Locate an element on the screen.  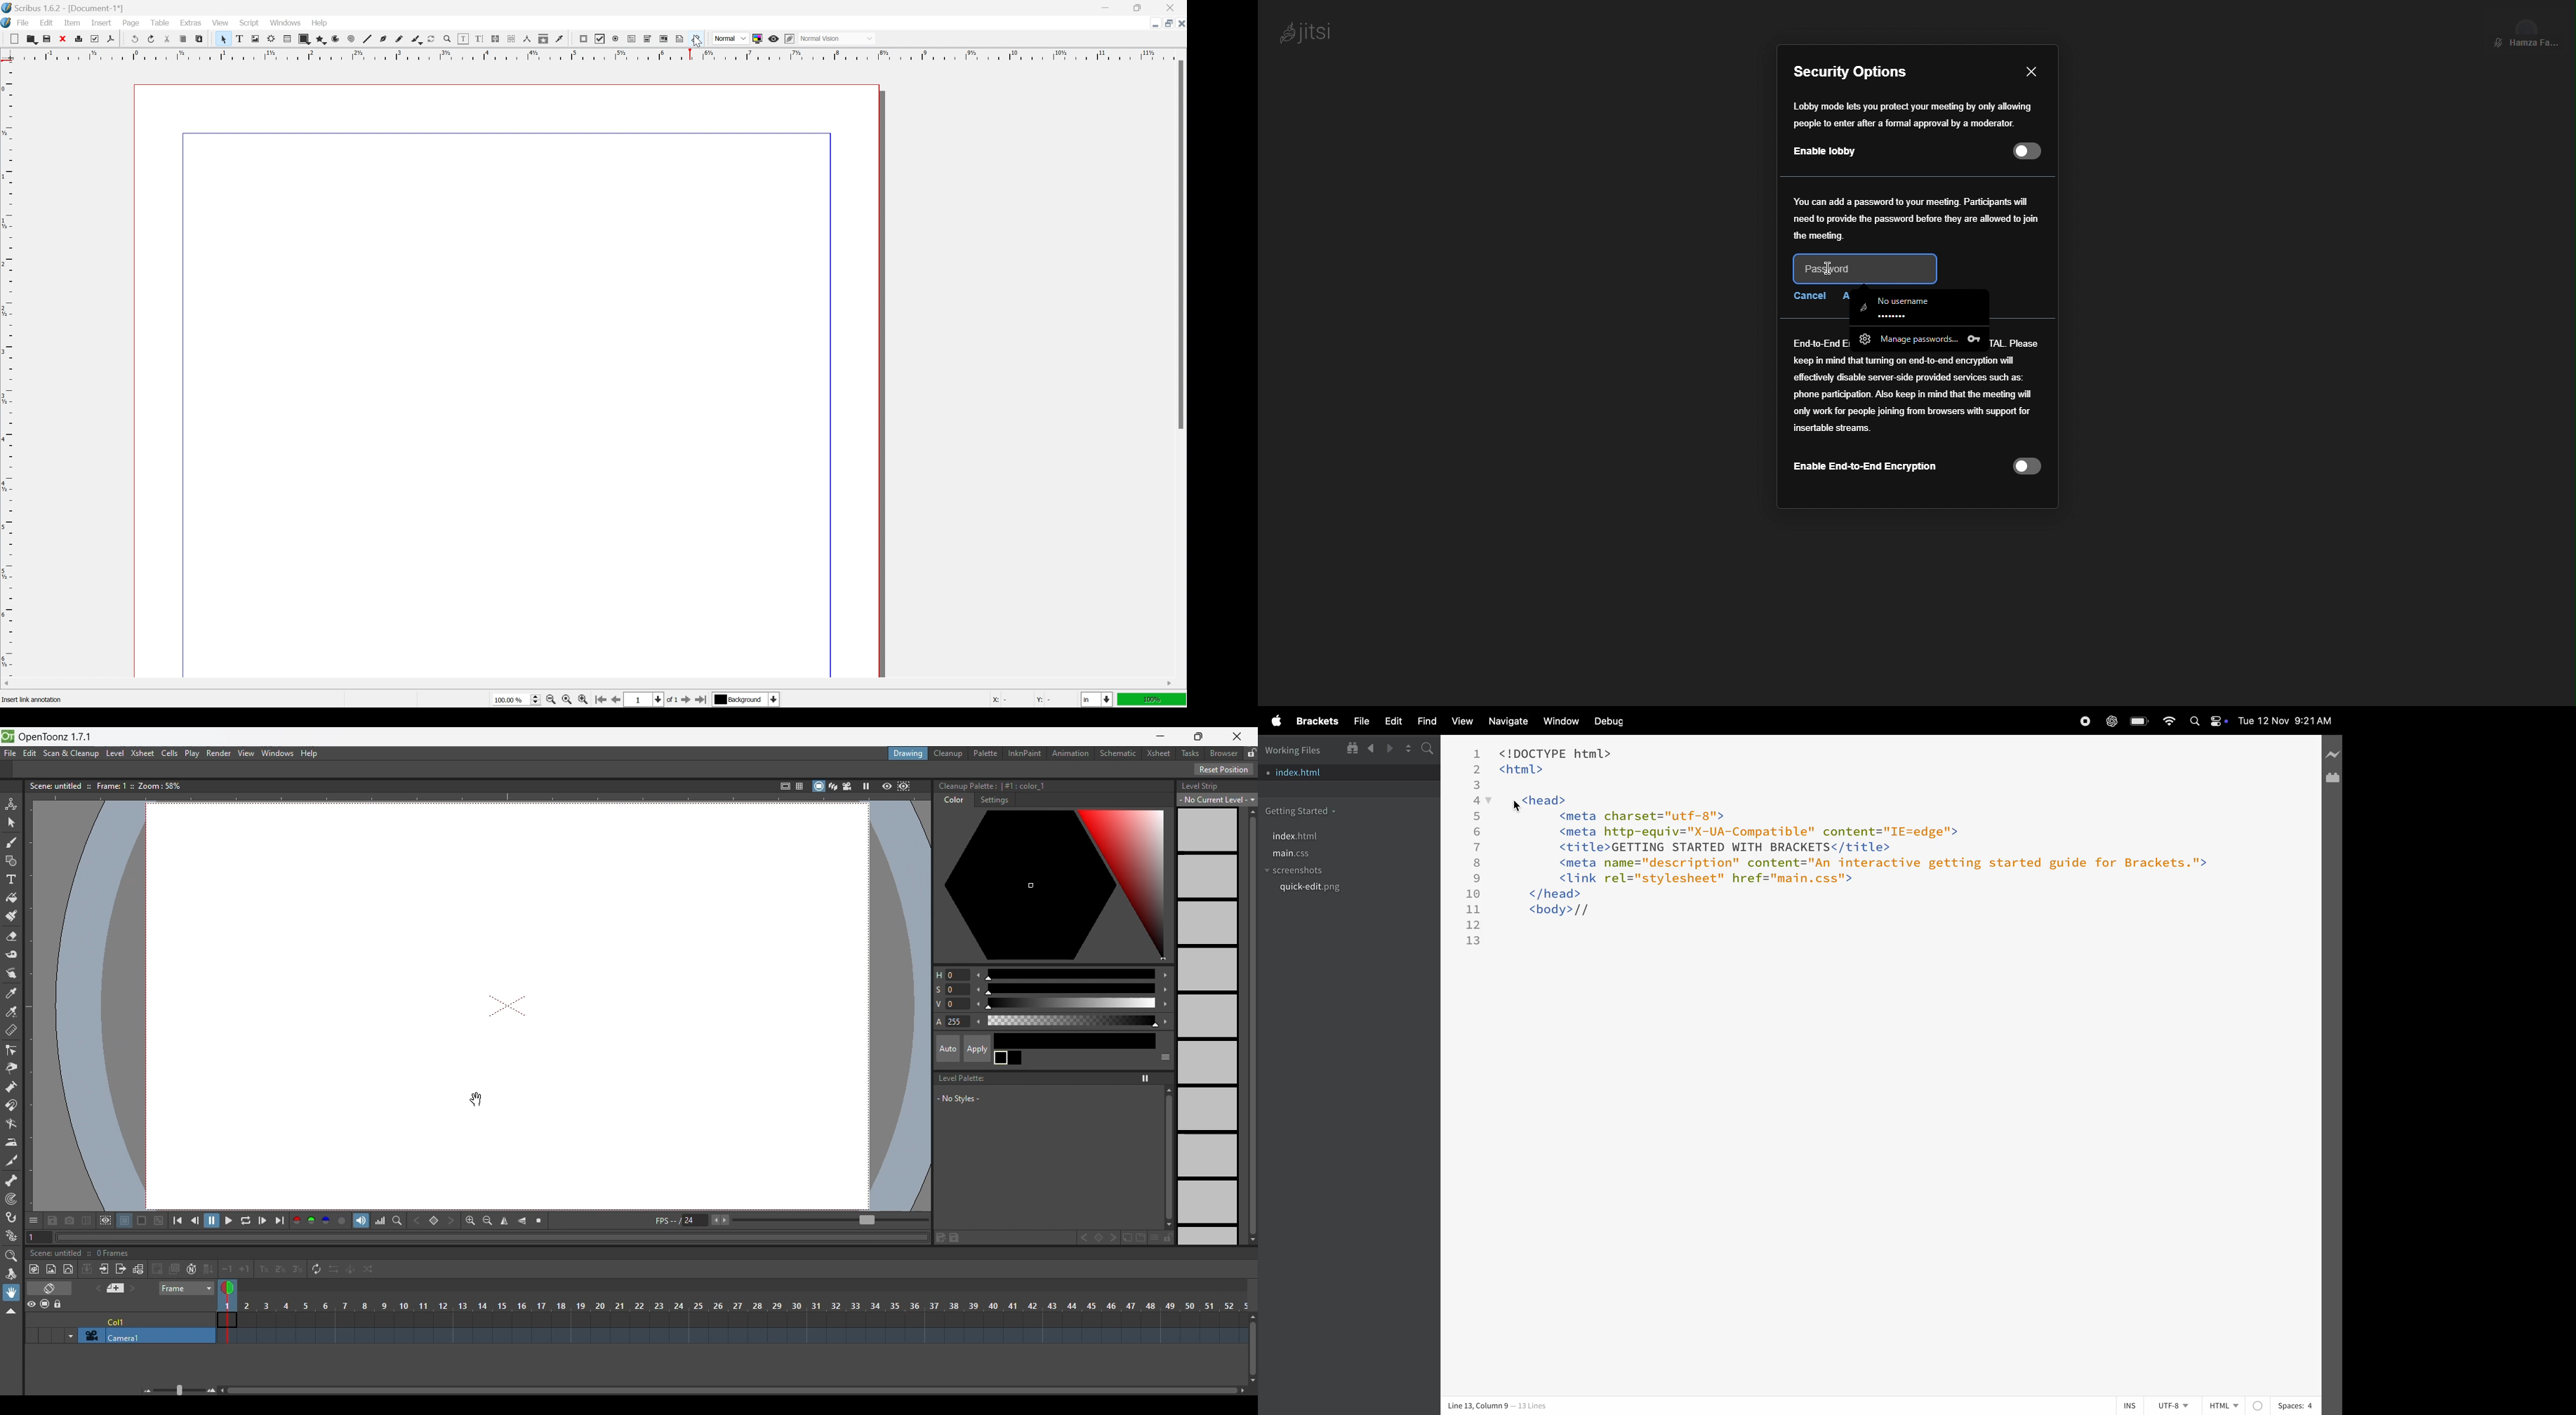
Tasks is located at coordinates (1190, 753).